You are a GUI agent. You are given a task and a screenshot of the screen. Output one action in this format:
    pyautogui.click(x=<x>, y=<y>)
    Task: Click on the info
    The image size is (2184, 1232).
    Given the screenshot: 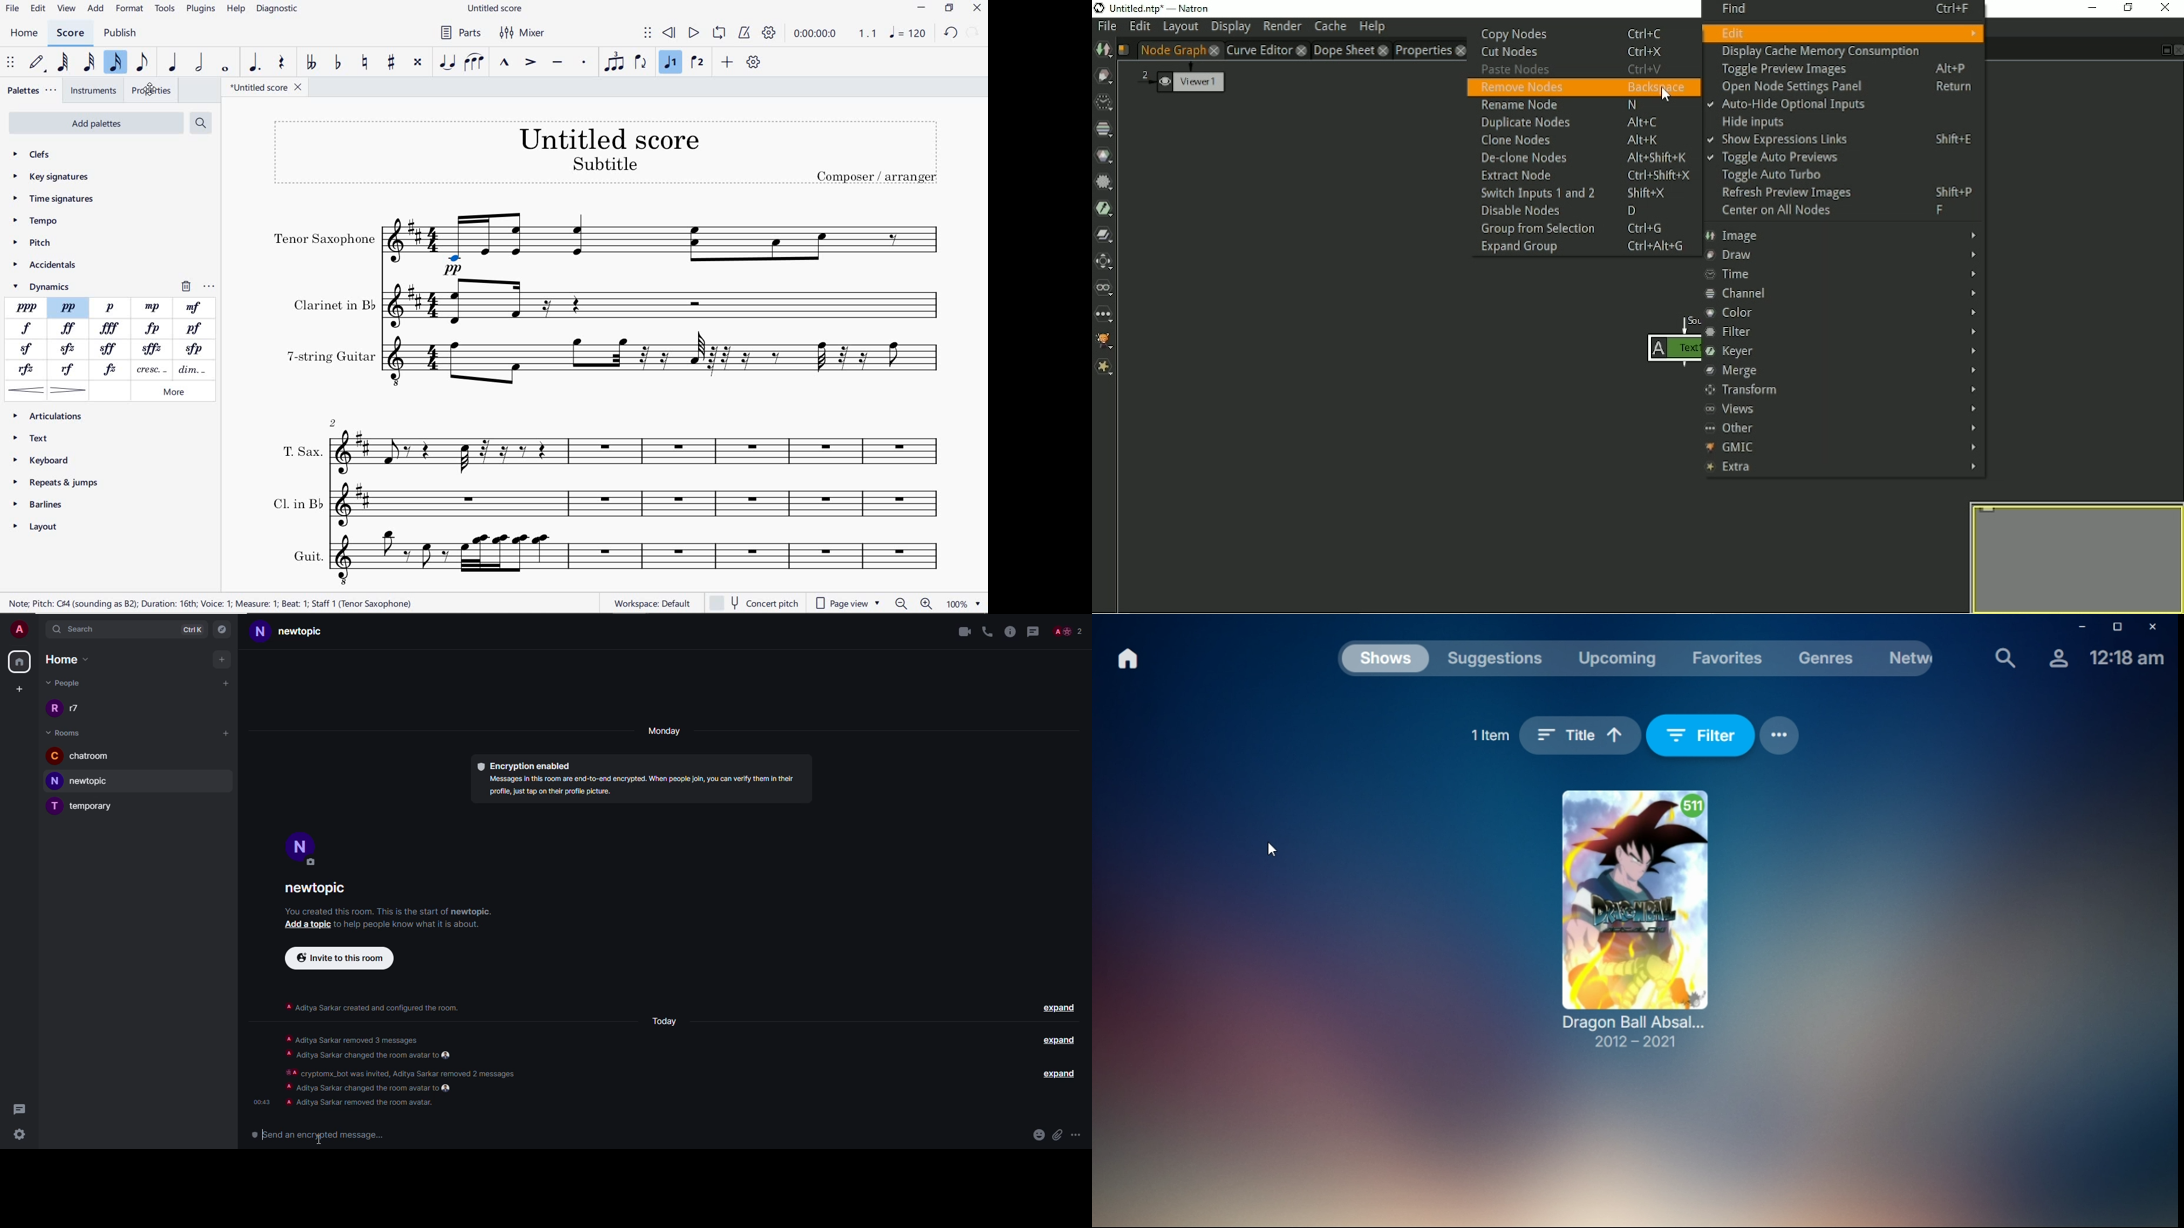 What is the action you would take?
    pyautogui.click(x=1010, y=630)
    